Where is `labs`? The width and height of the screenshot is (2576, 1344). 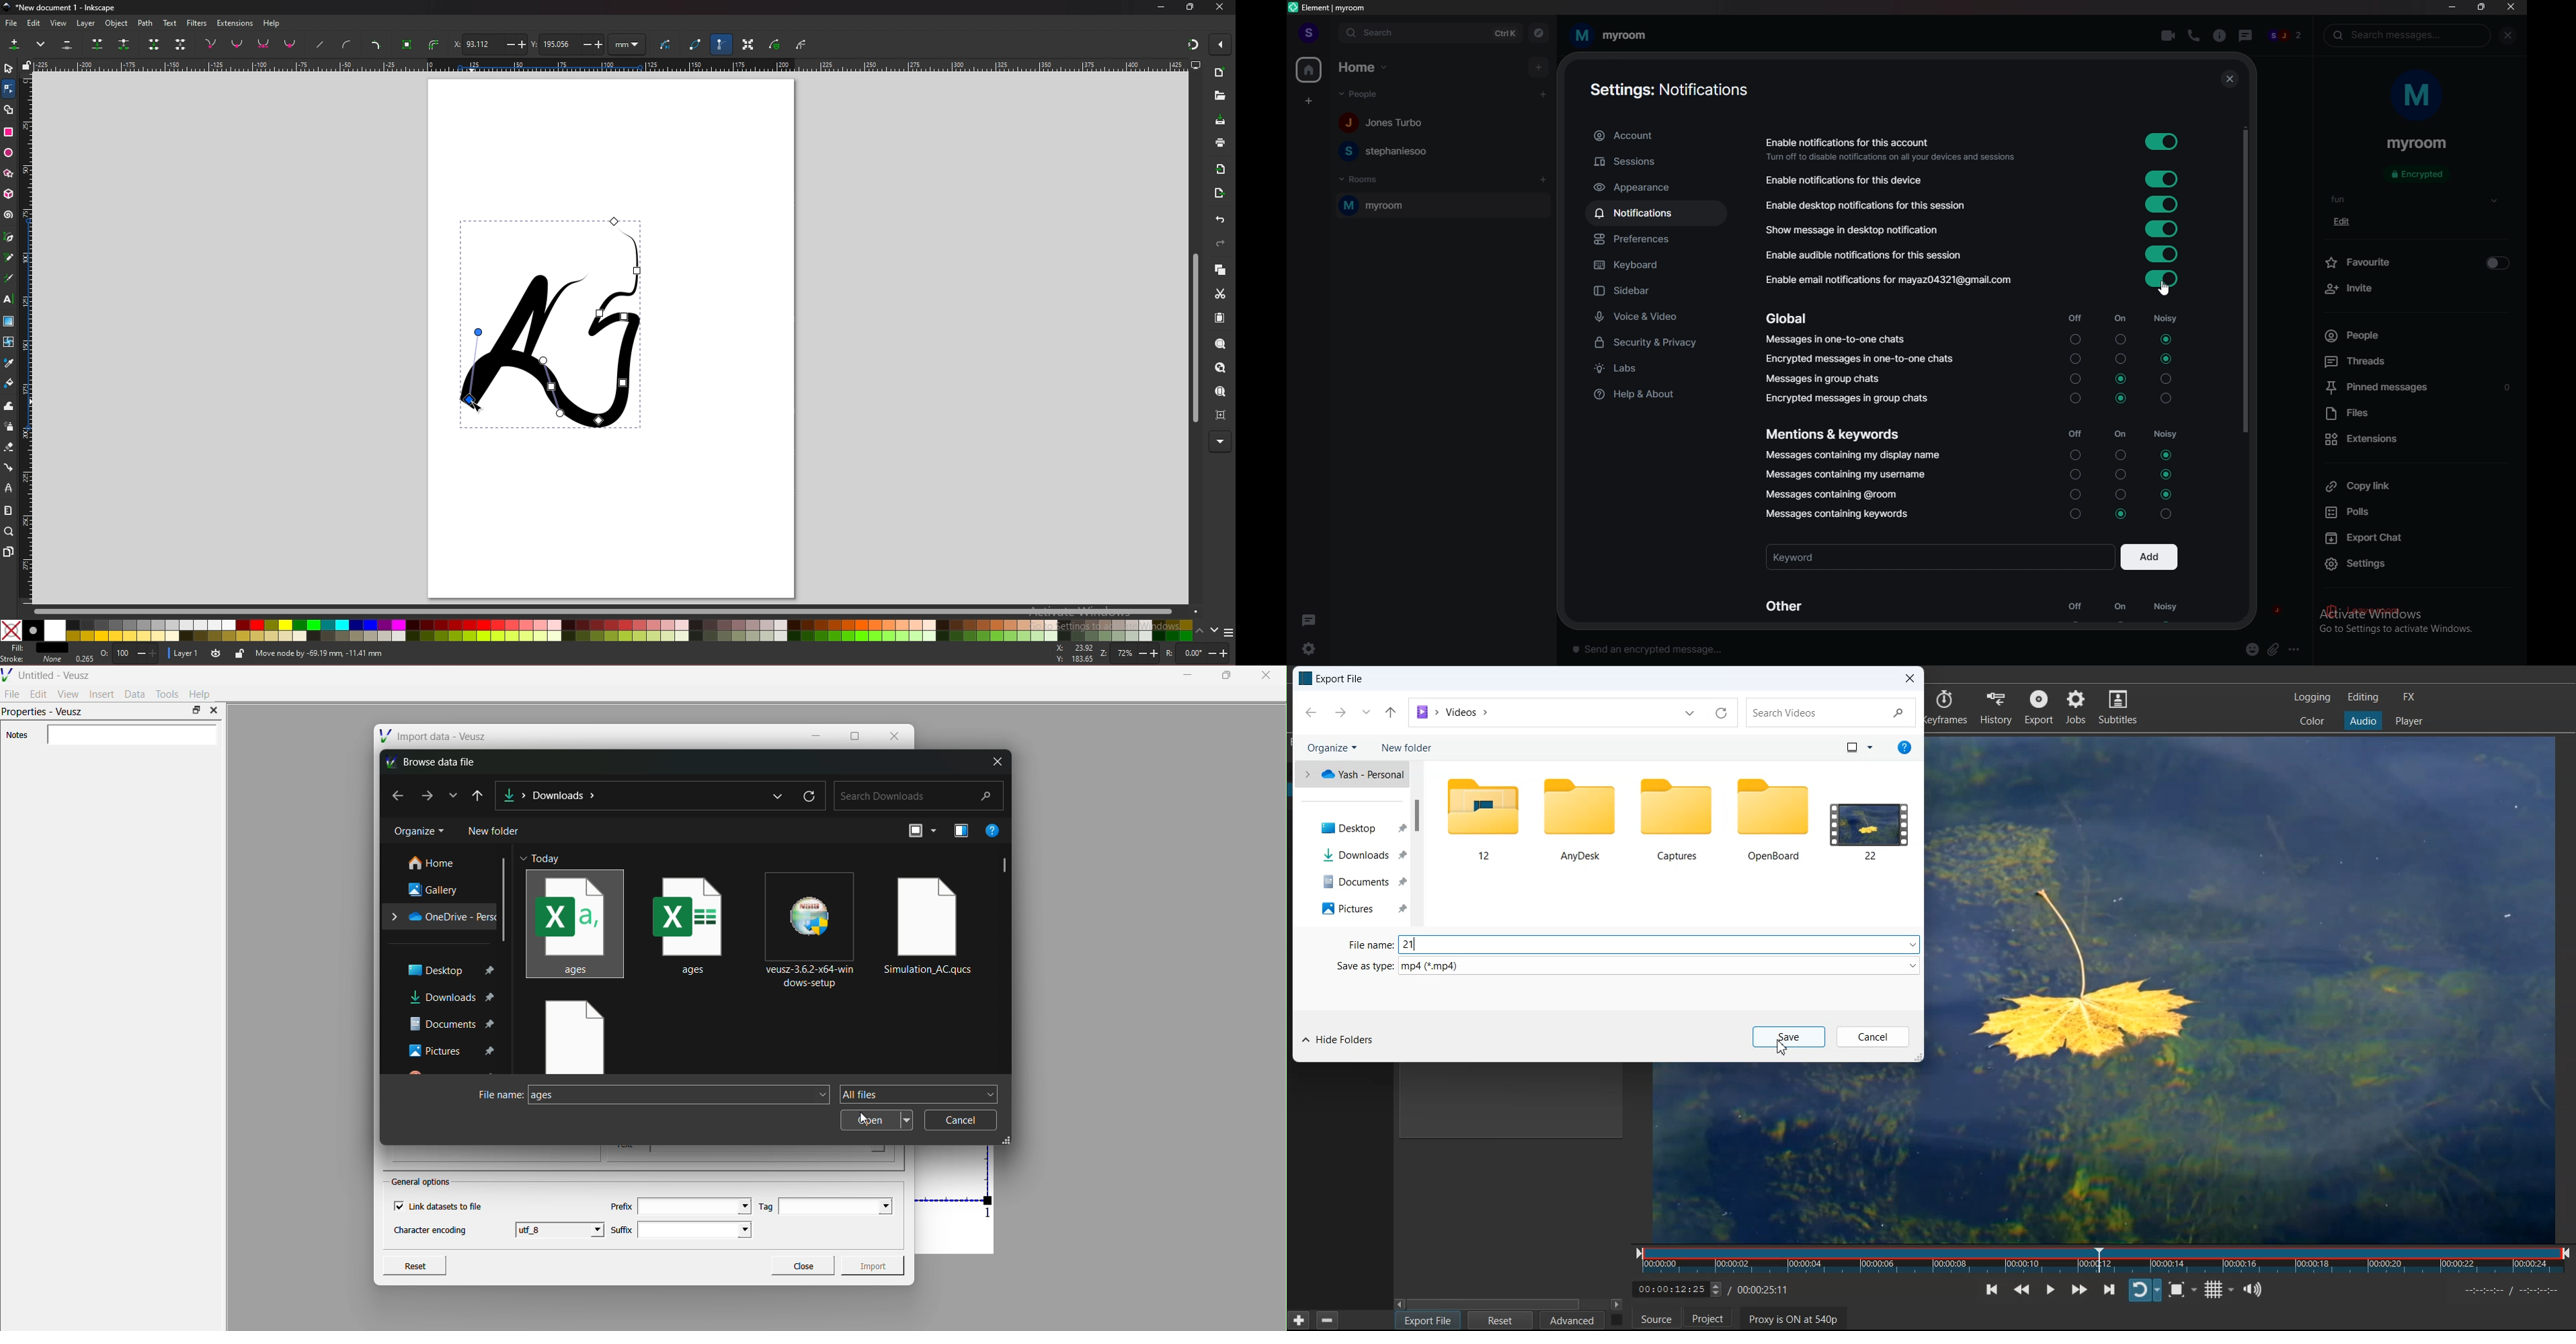 labs is located at coordinates (1656, 368).